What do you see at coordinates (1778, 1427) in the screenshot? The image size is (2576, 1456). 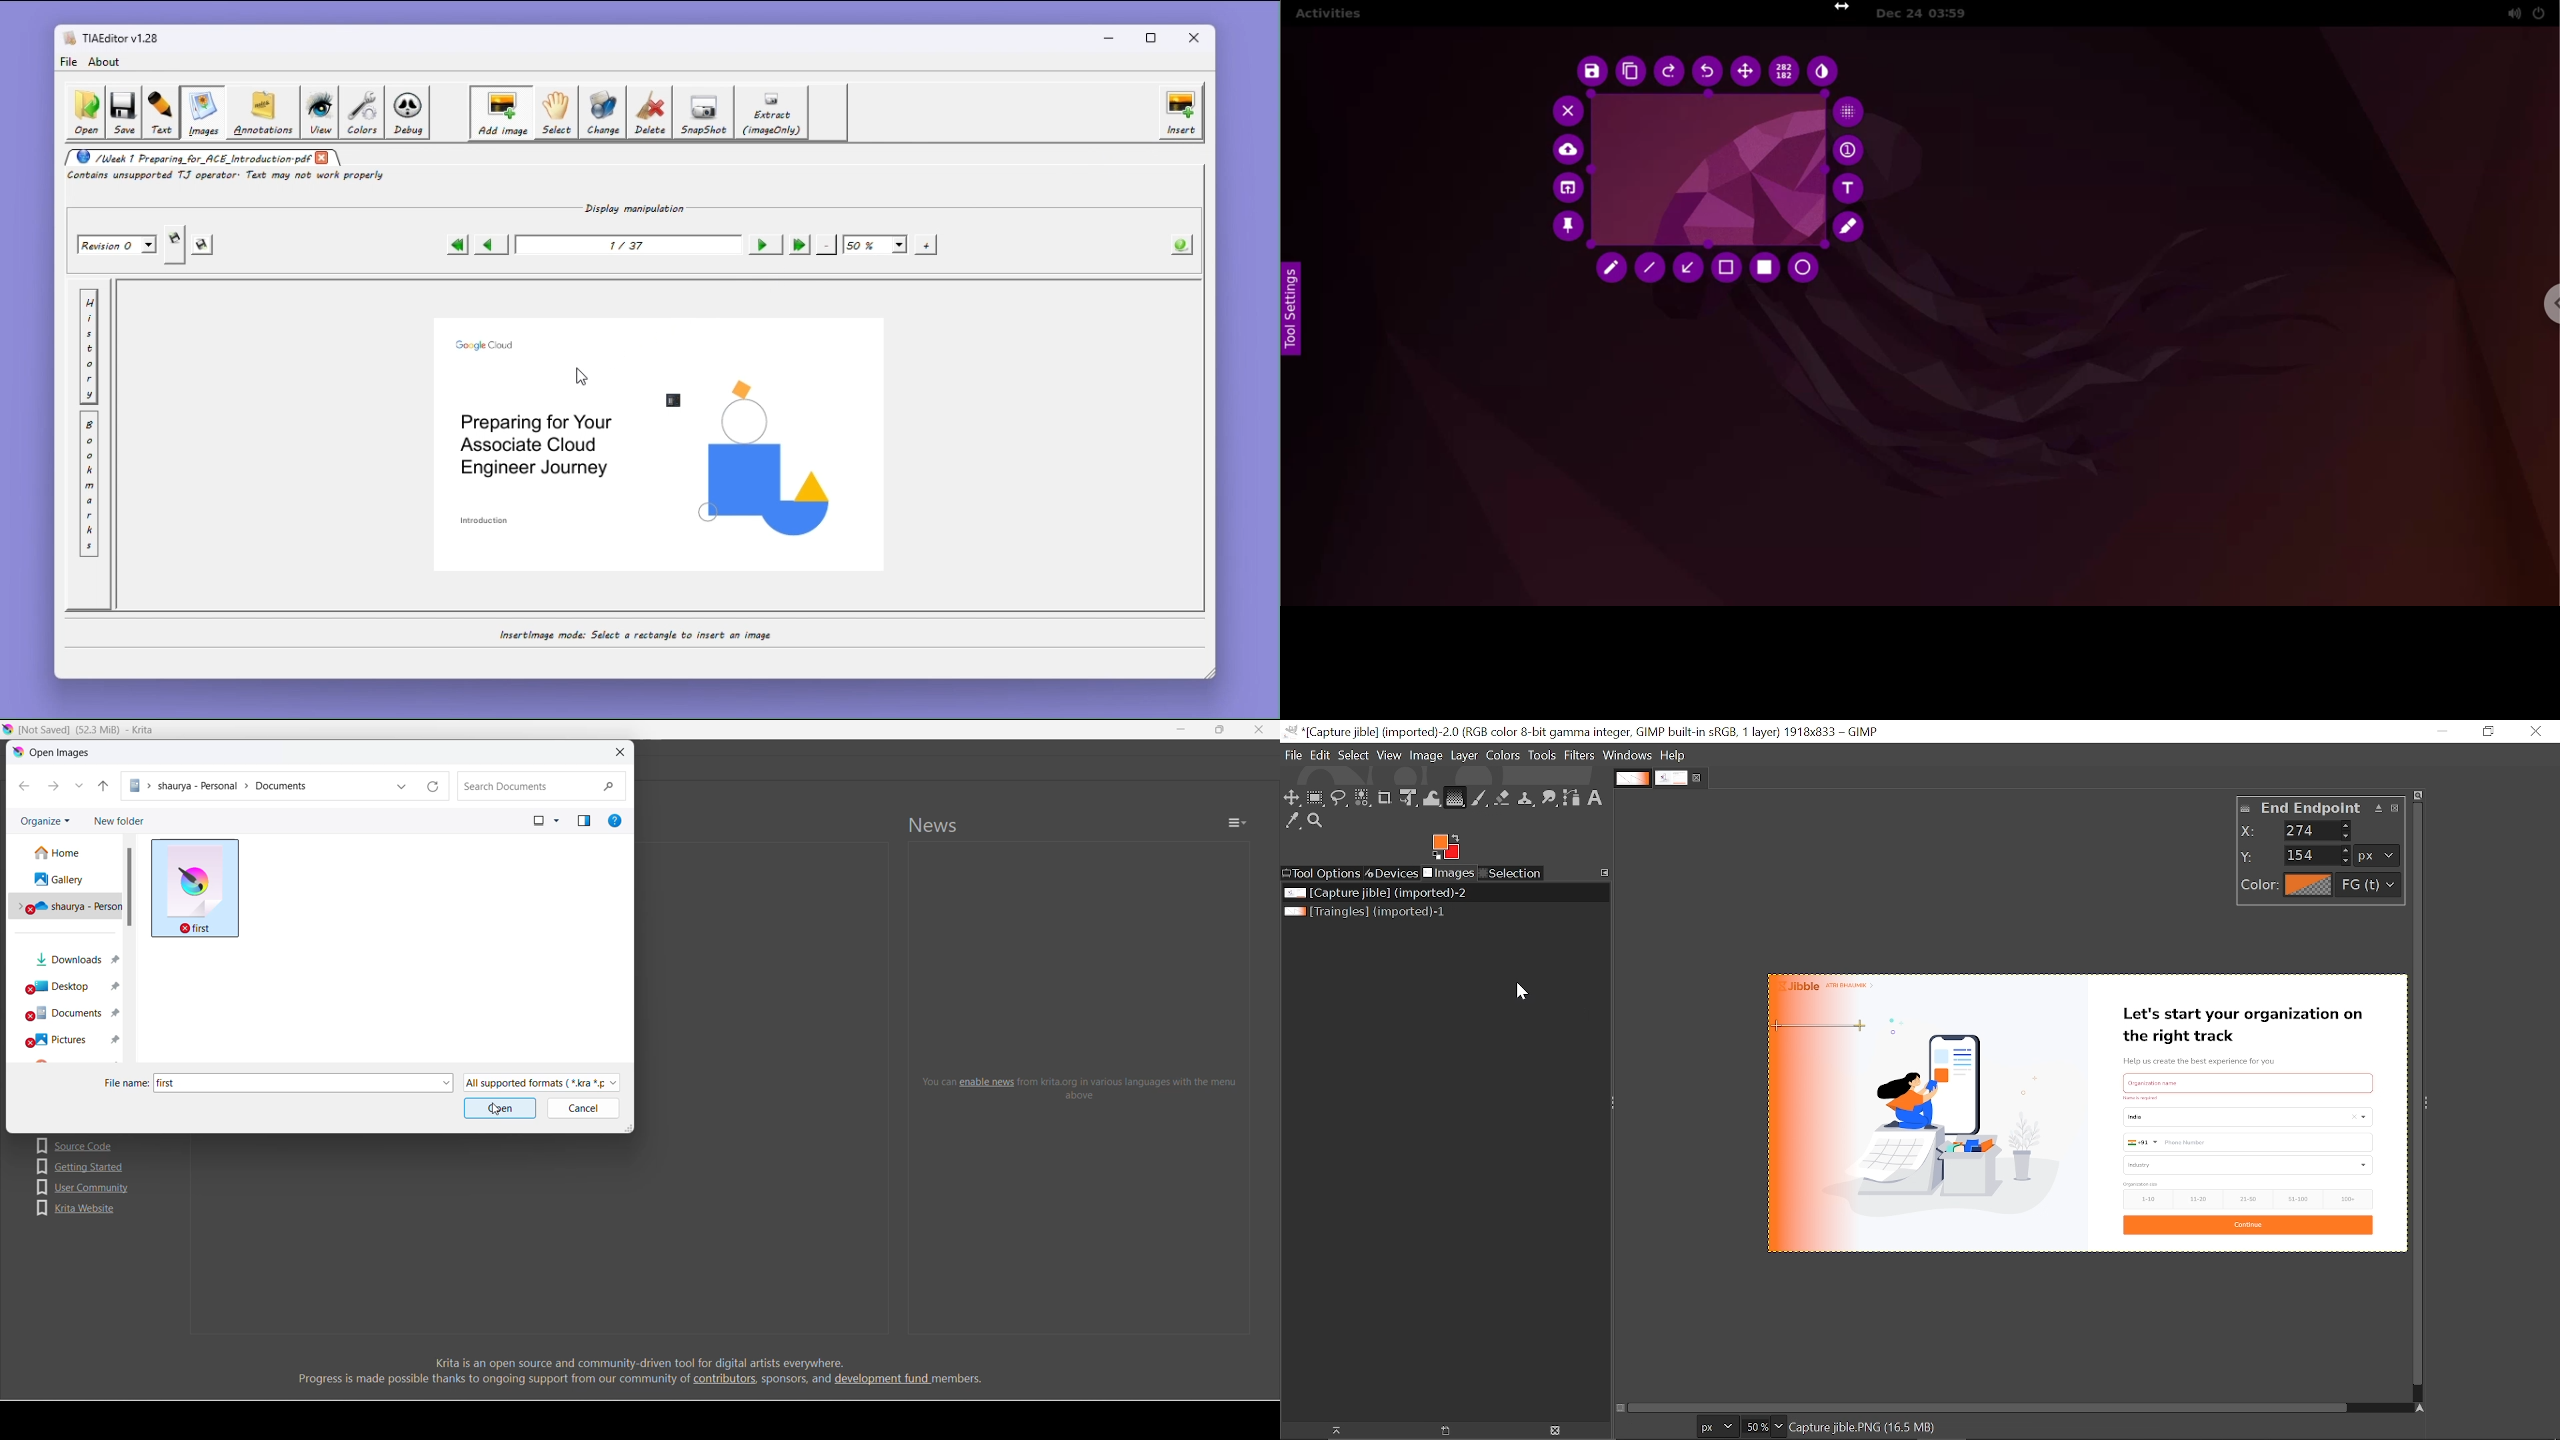 I see `Zoom options` at bounding box center [1778, 1427].